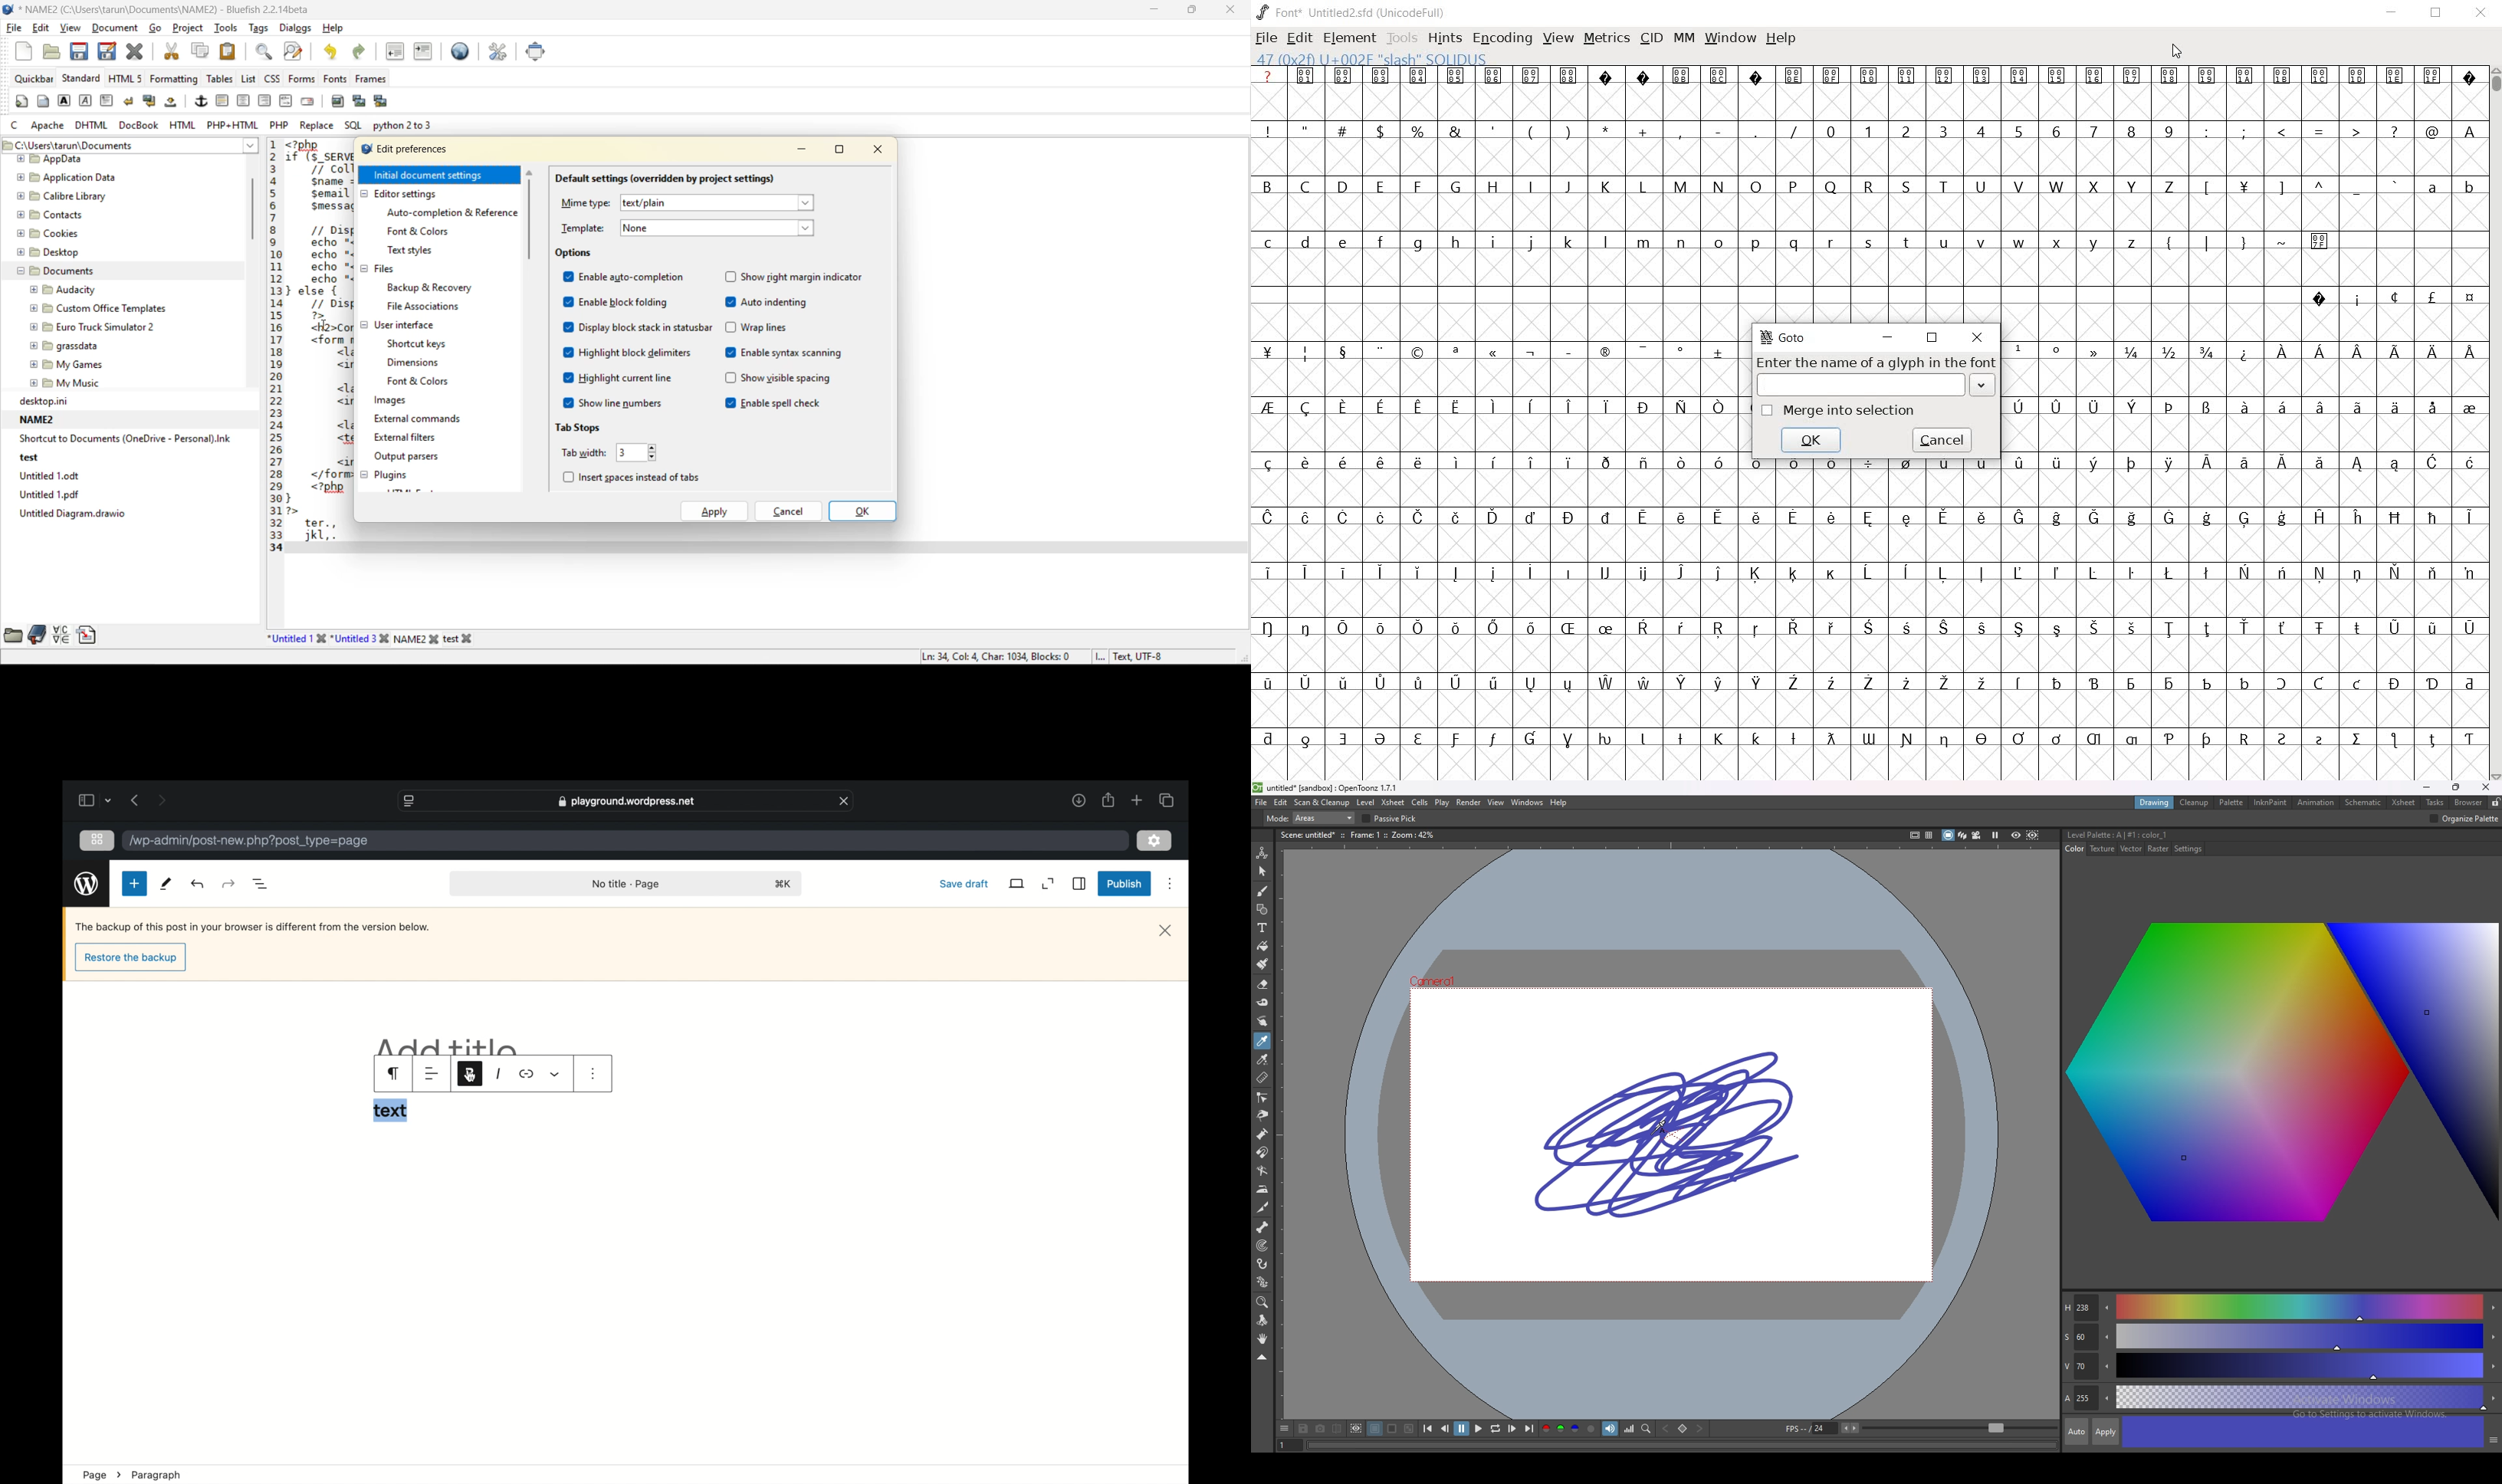 This screenshot has height=1484, width=2520. What do you see at coordinates (182, 126) in the screenshot?
I see `html` at bounding box center [182, 126].